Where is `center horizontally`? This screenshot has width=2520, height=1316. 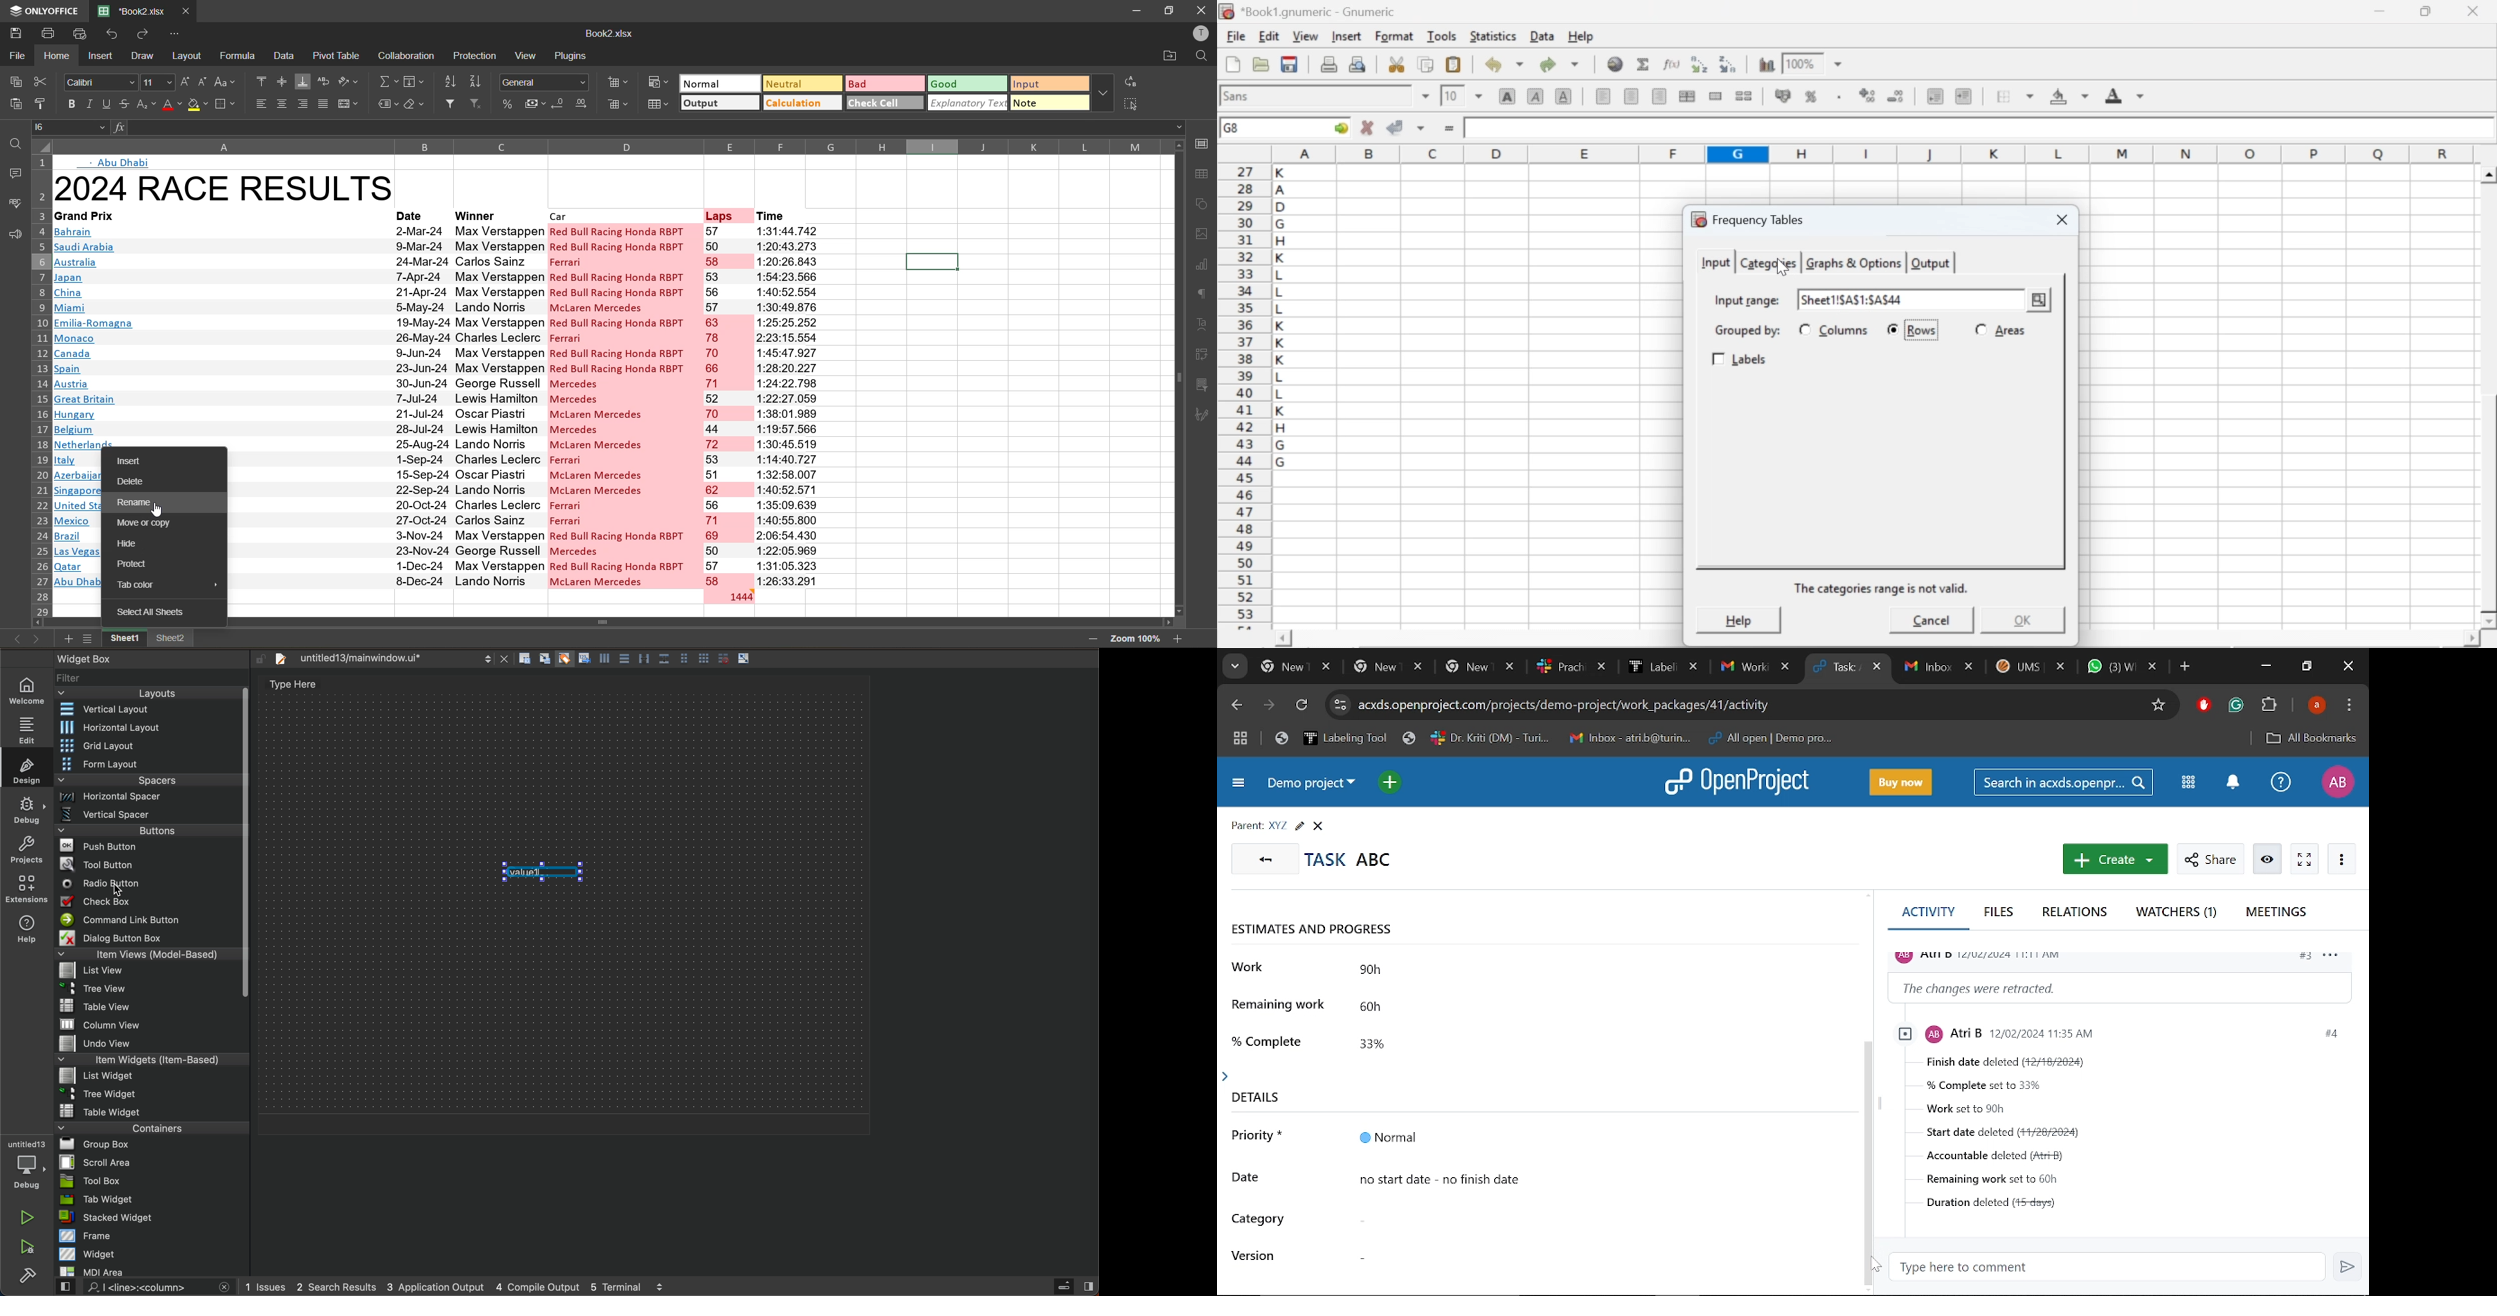 center horizontally is located at coordinates (1687, 96).